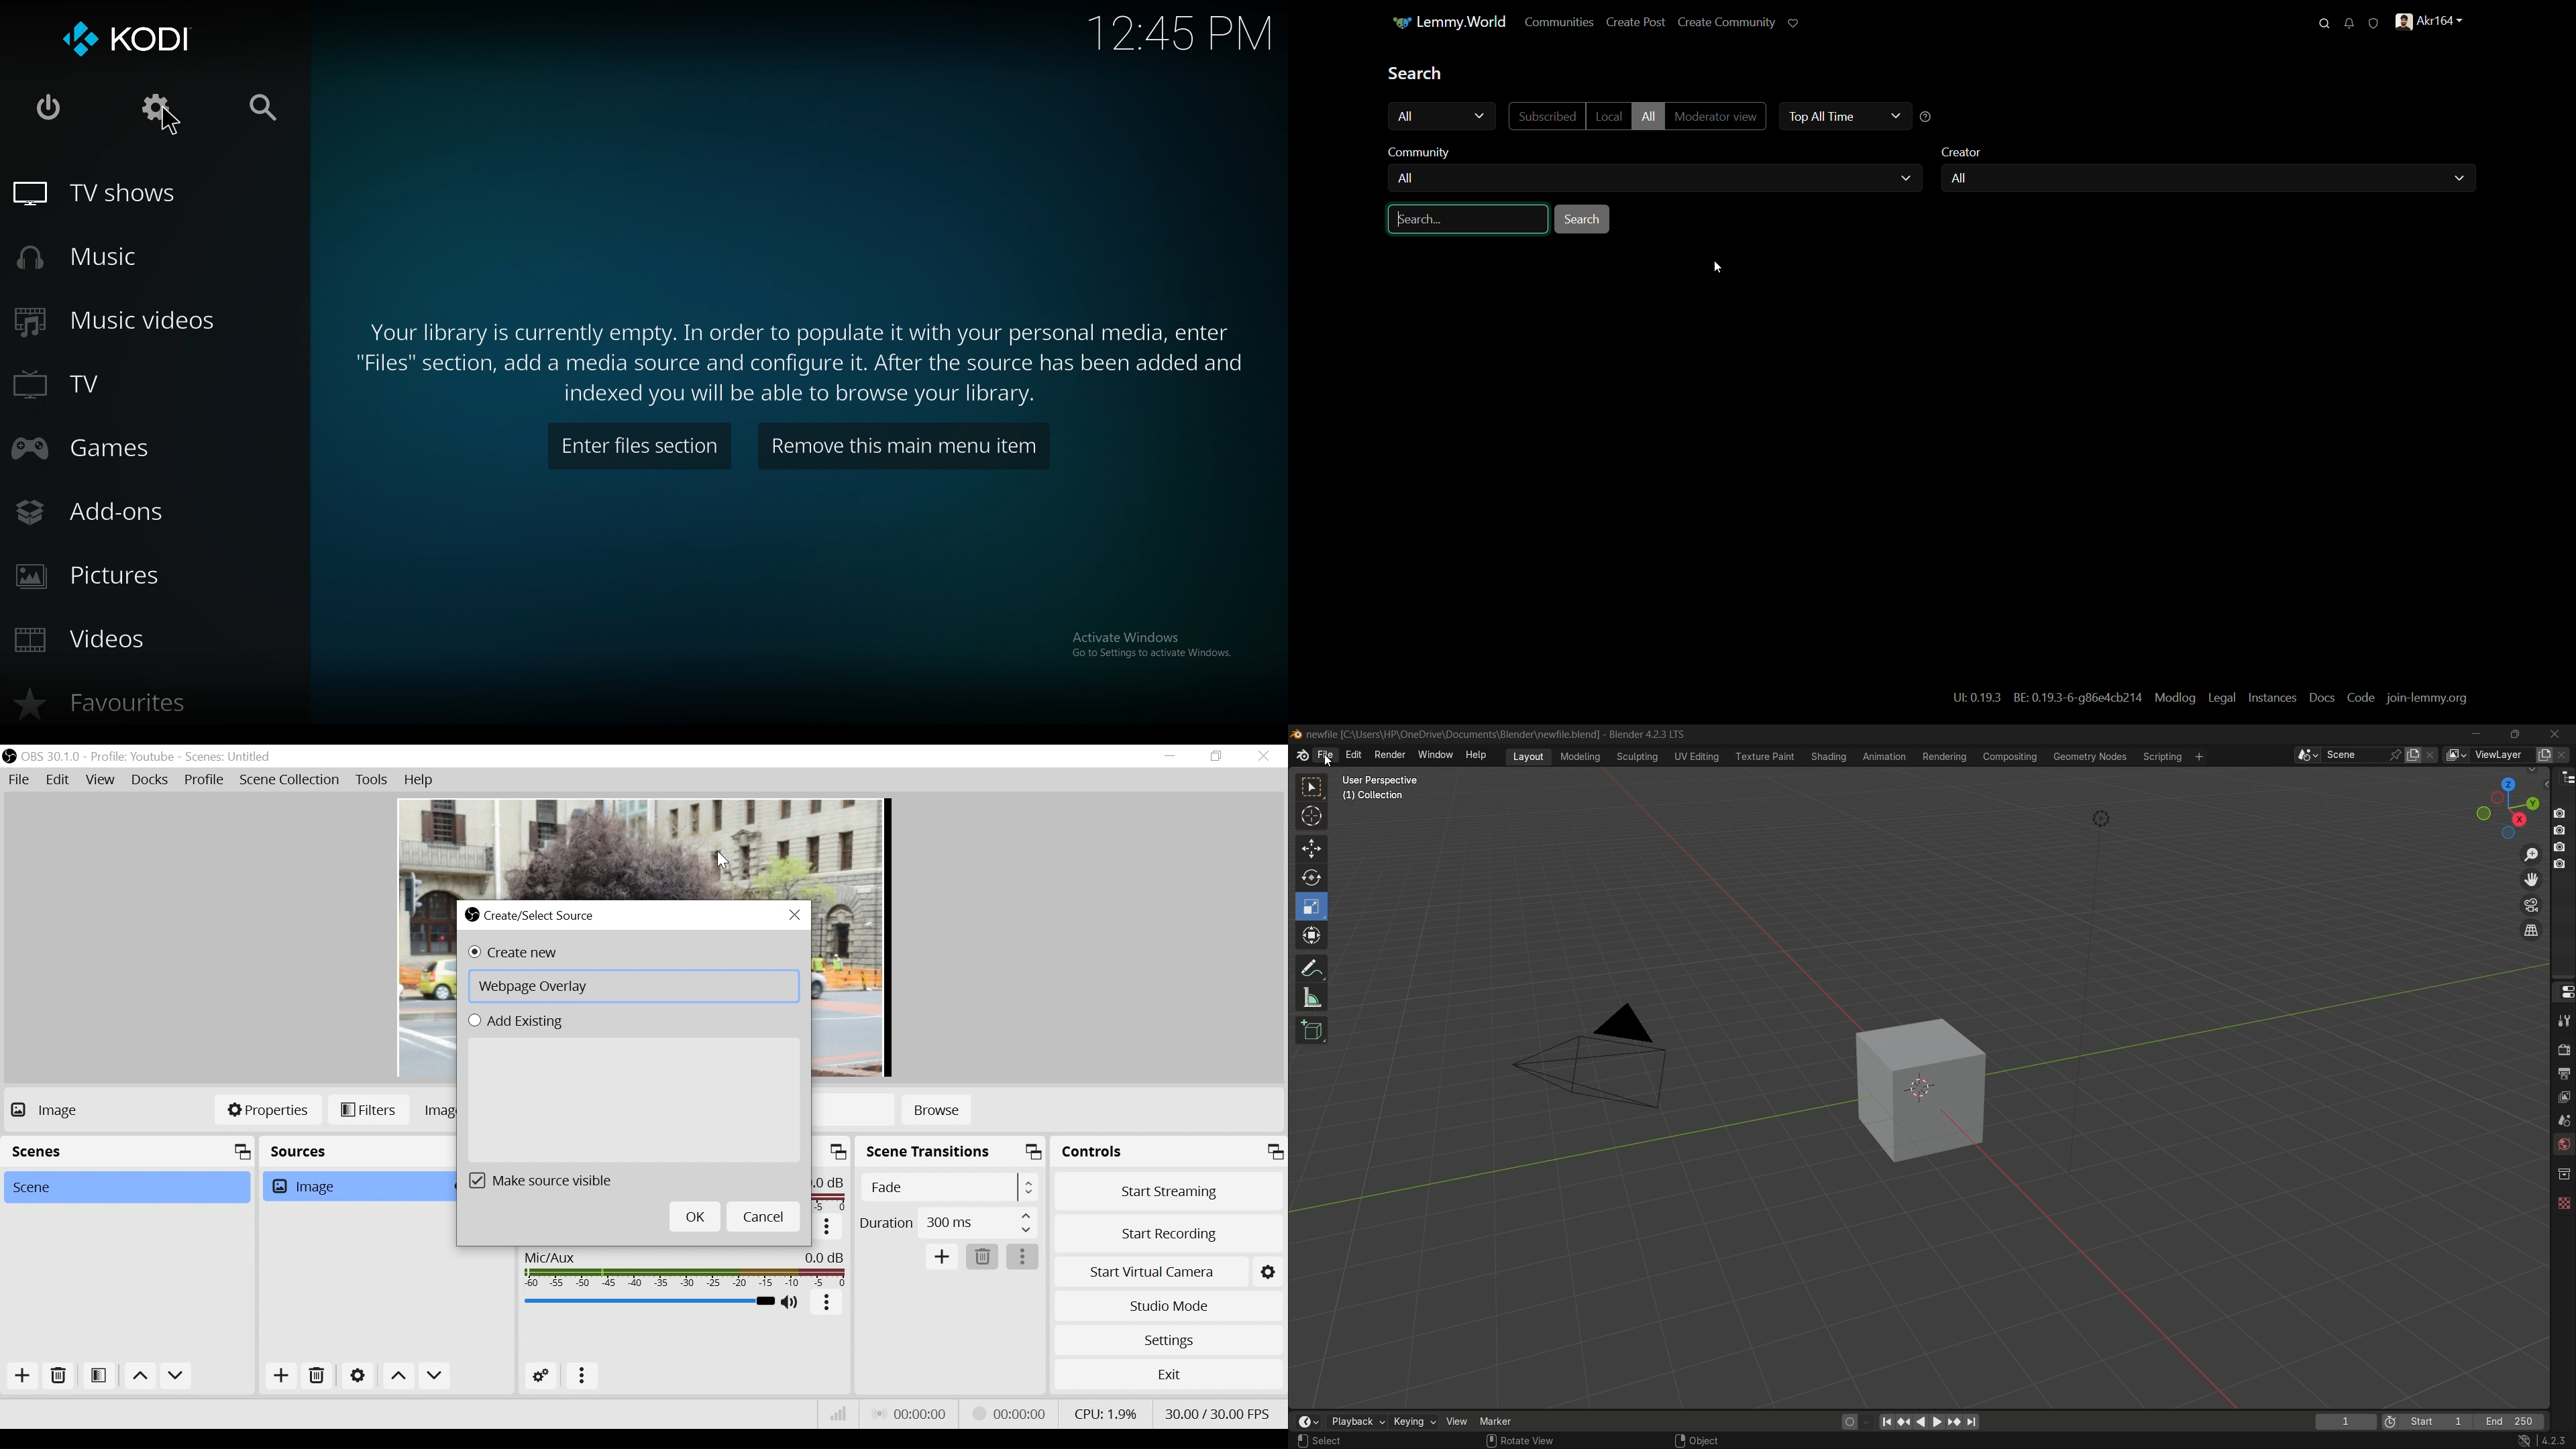 The width and height of the screenshot is (2576, 1456). What do you see at coordinates (1313, 906) in the screenshot?
I see `scale` at bounding box center [1313, 906].